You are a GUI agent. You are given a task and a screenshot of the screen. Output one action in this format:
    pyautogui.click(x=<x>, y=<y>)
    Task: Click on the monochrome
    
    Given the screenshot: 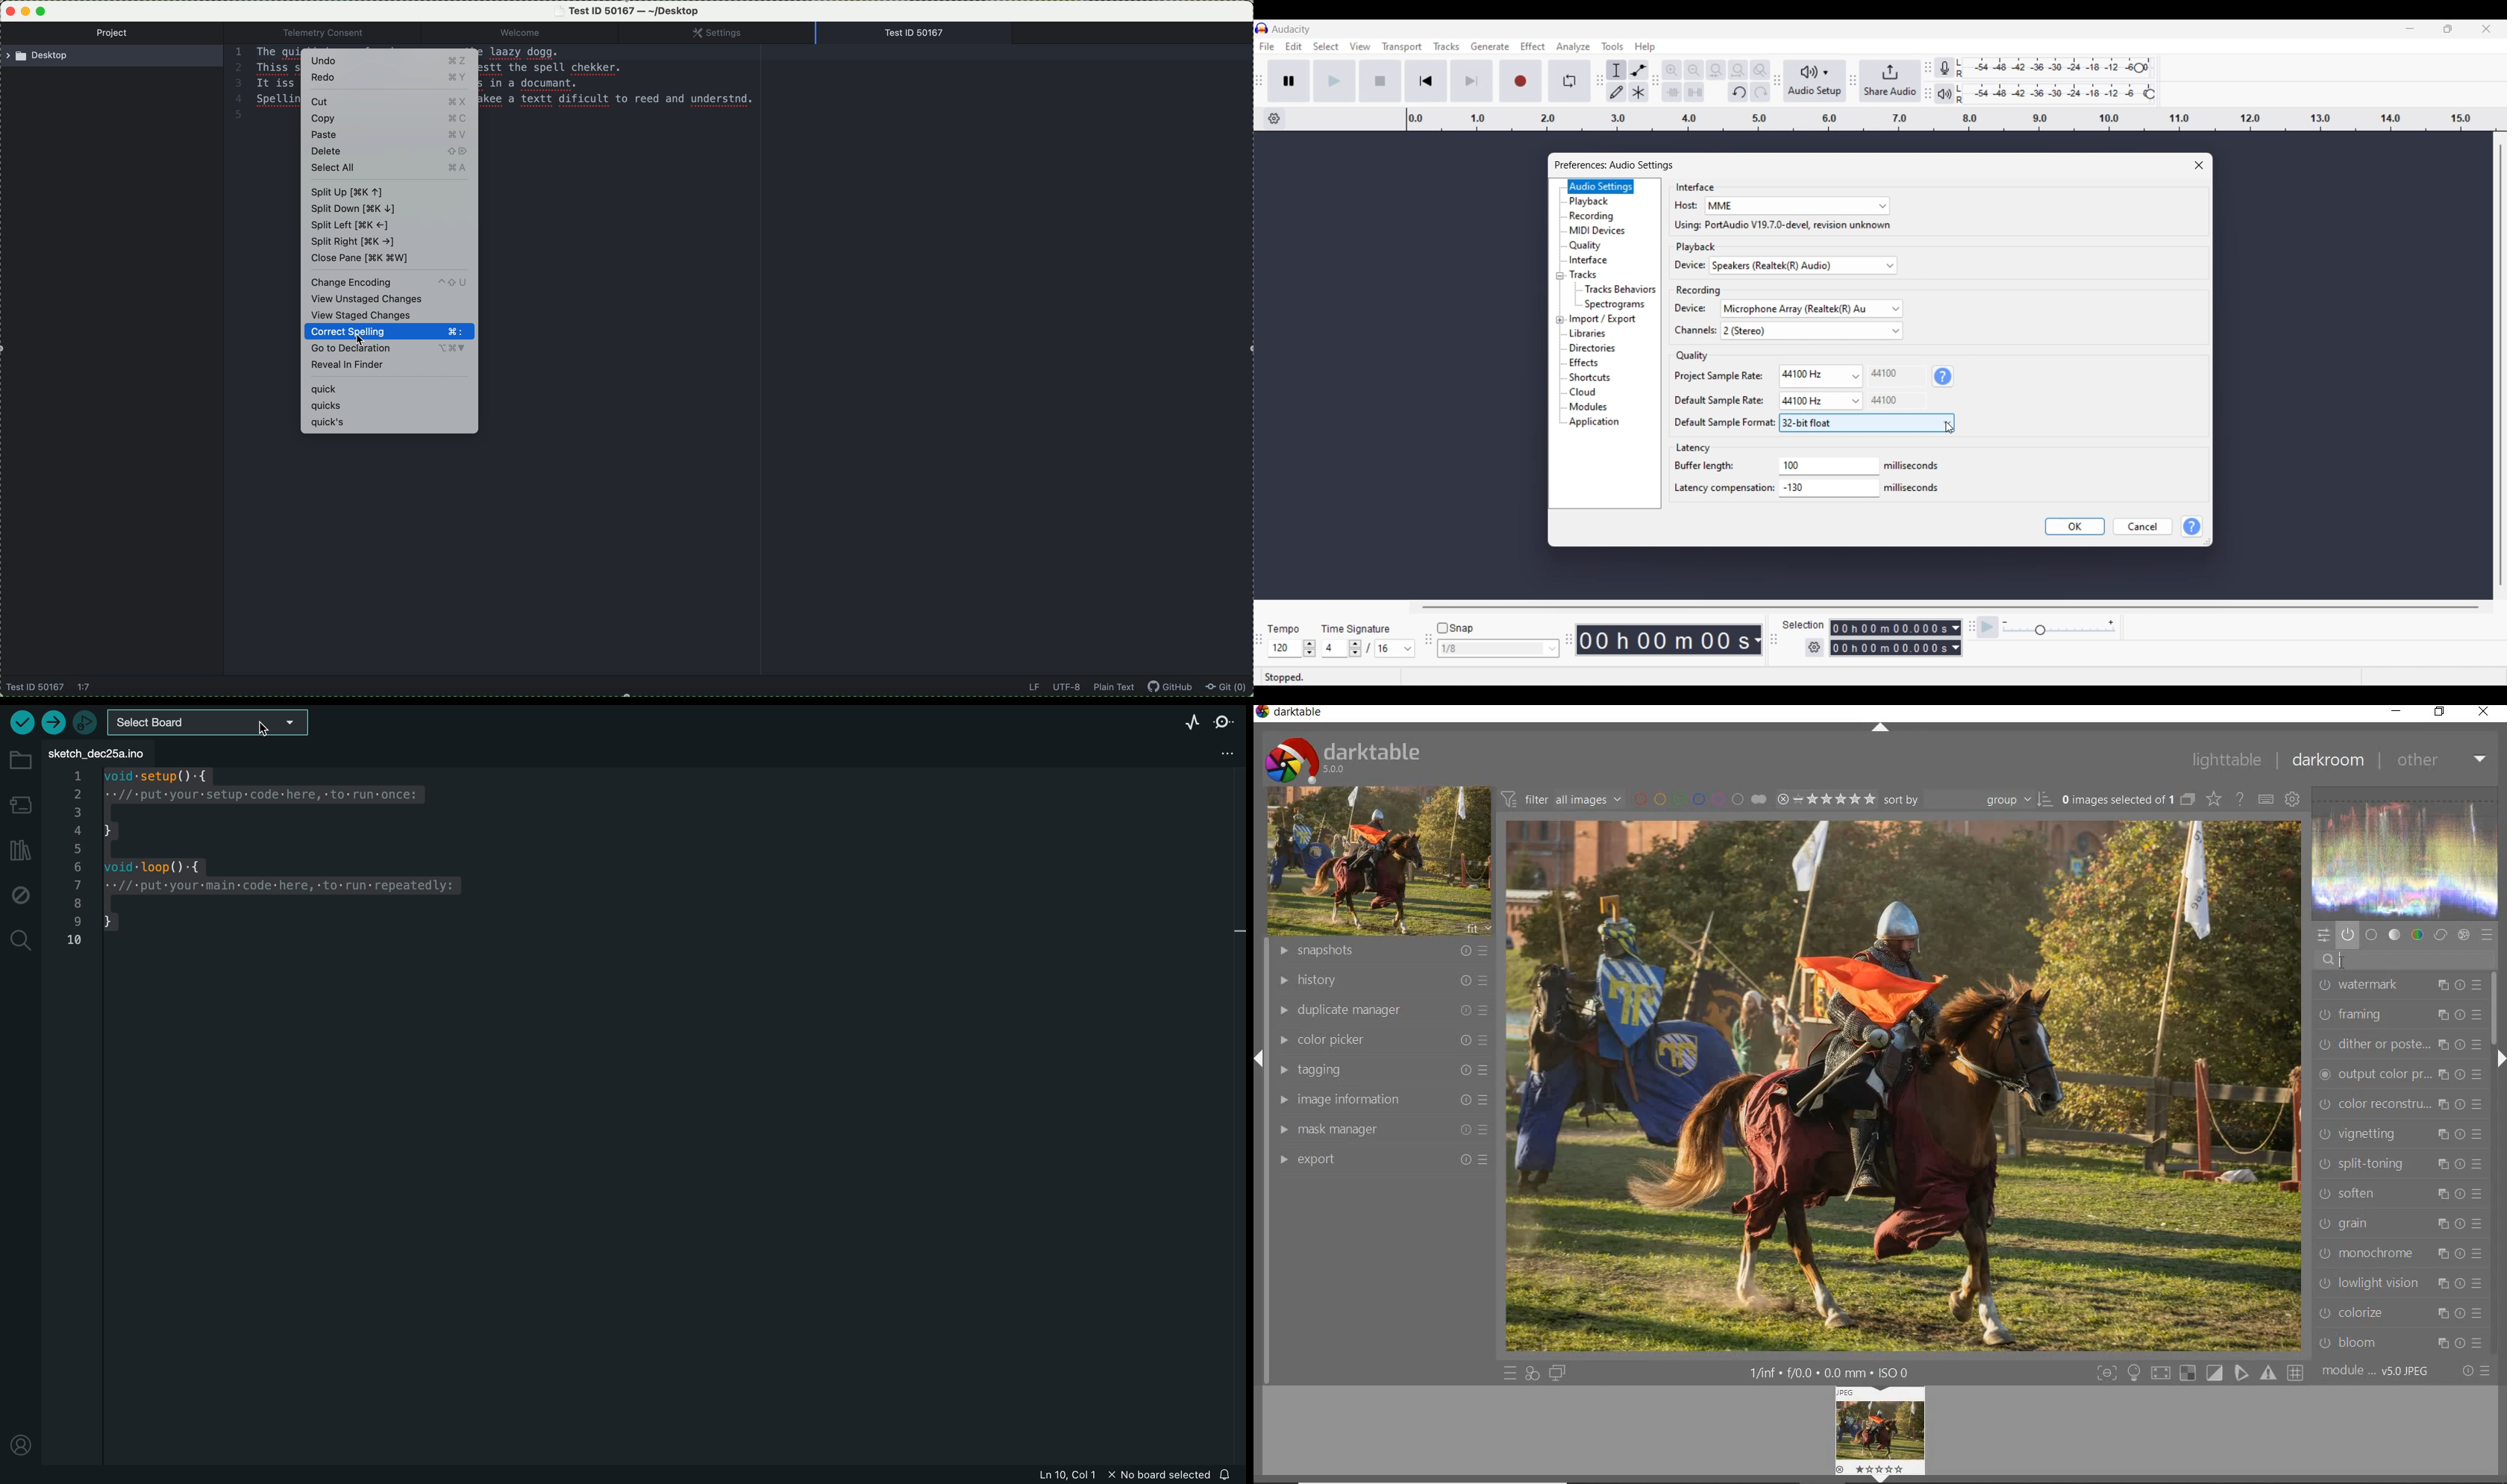 What is the action you would take?
    pyautogui.click(x=2397, y=1255)
    